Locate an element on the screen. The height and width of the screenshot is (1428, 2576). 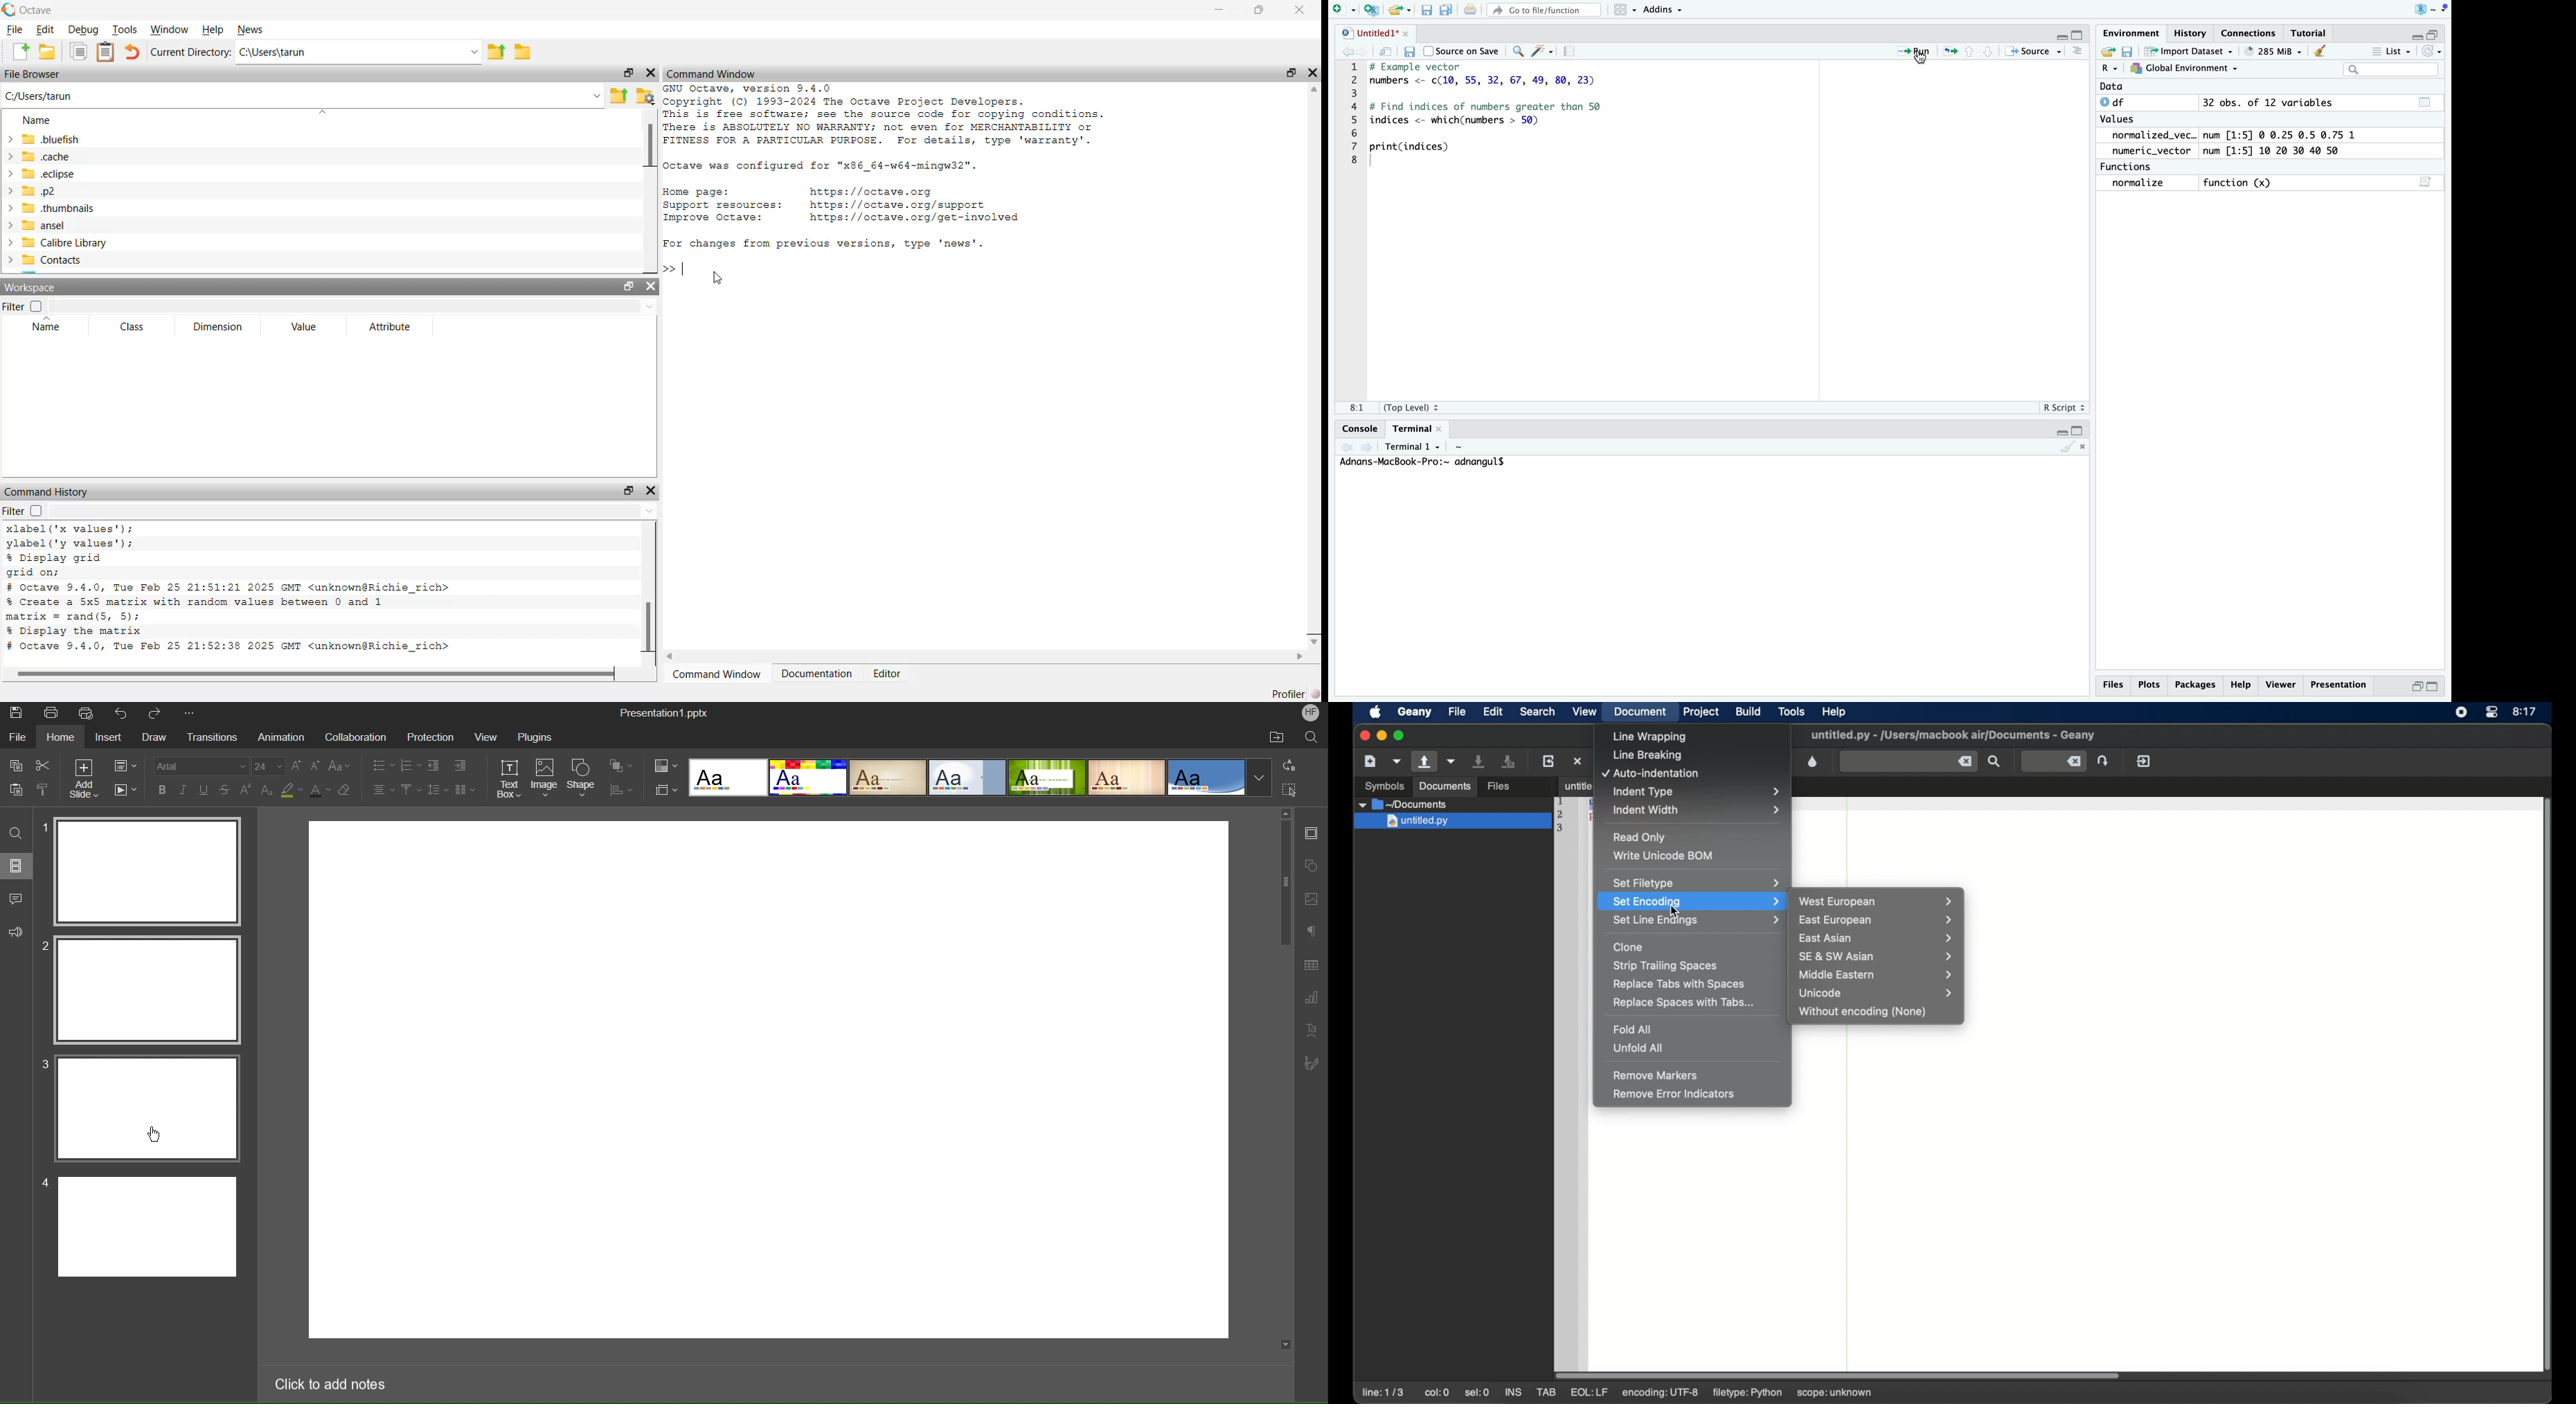
Account is located at coordinates (1309, 713).